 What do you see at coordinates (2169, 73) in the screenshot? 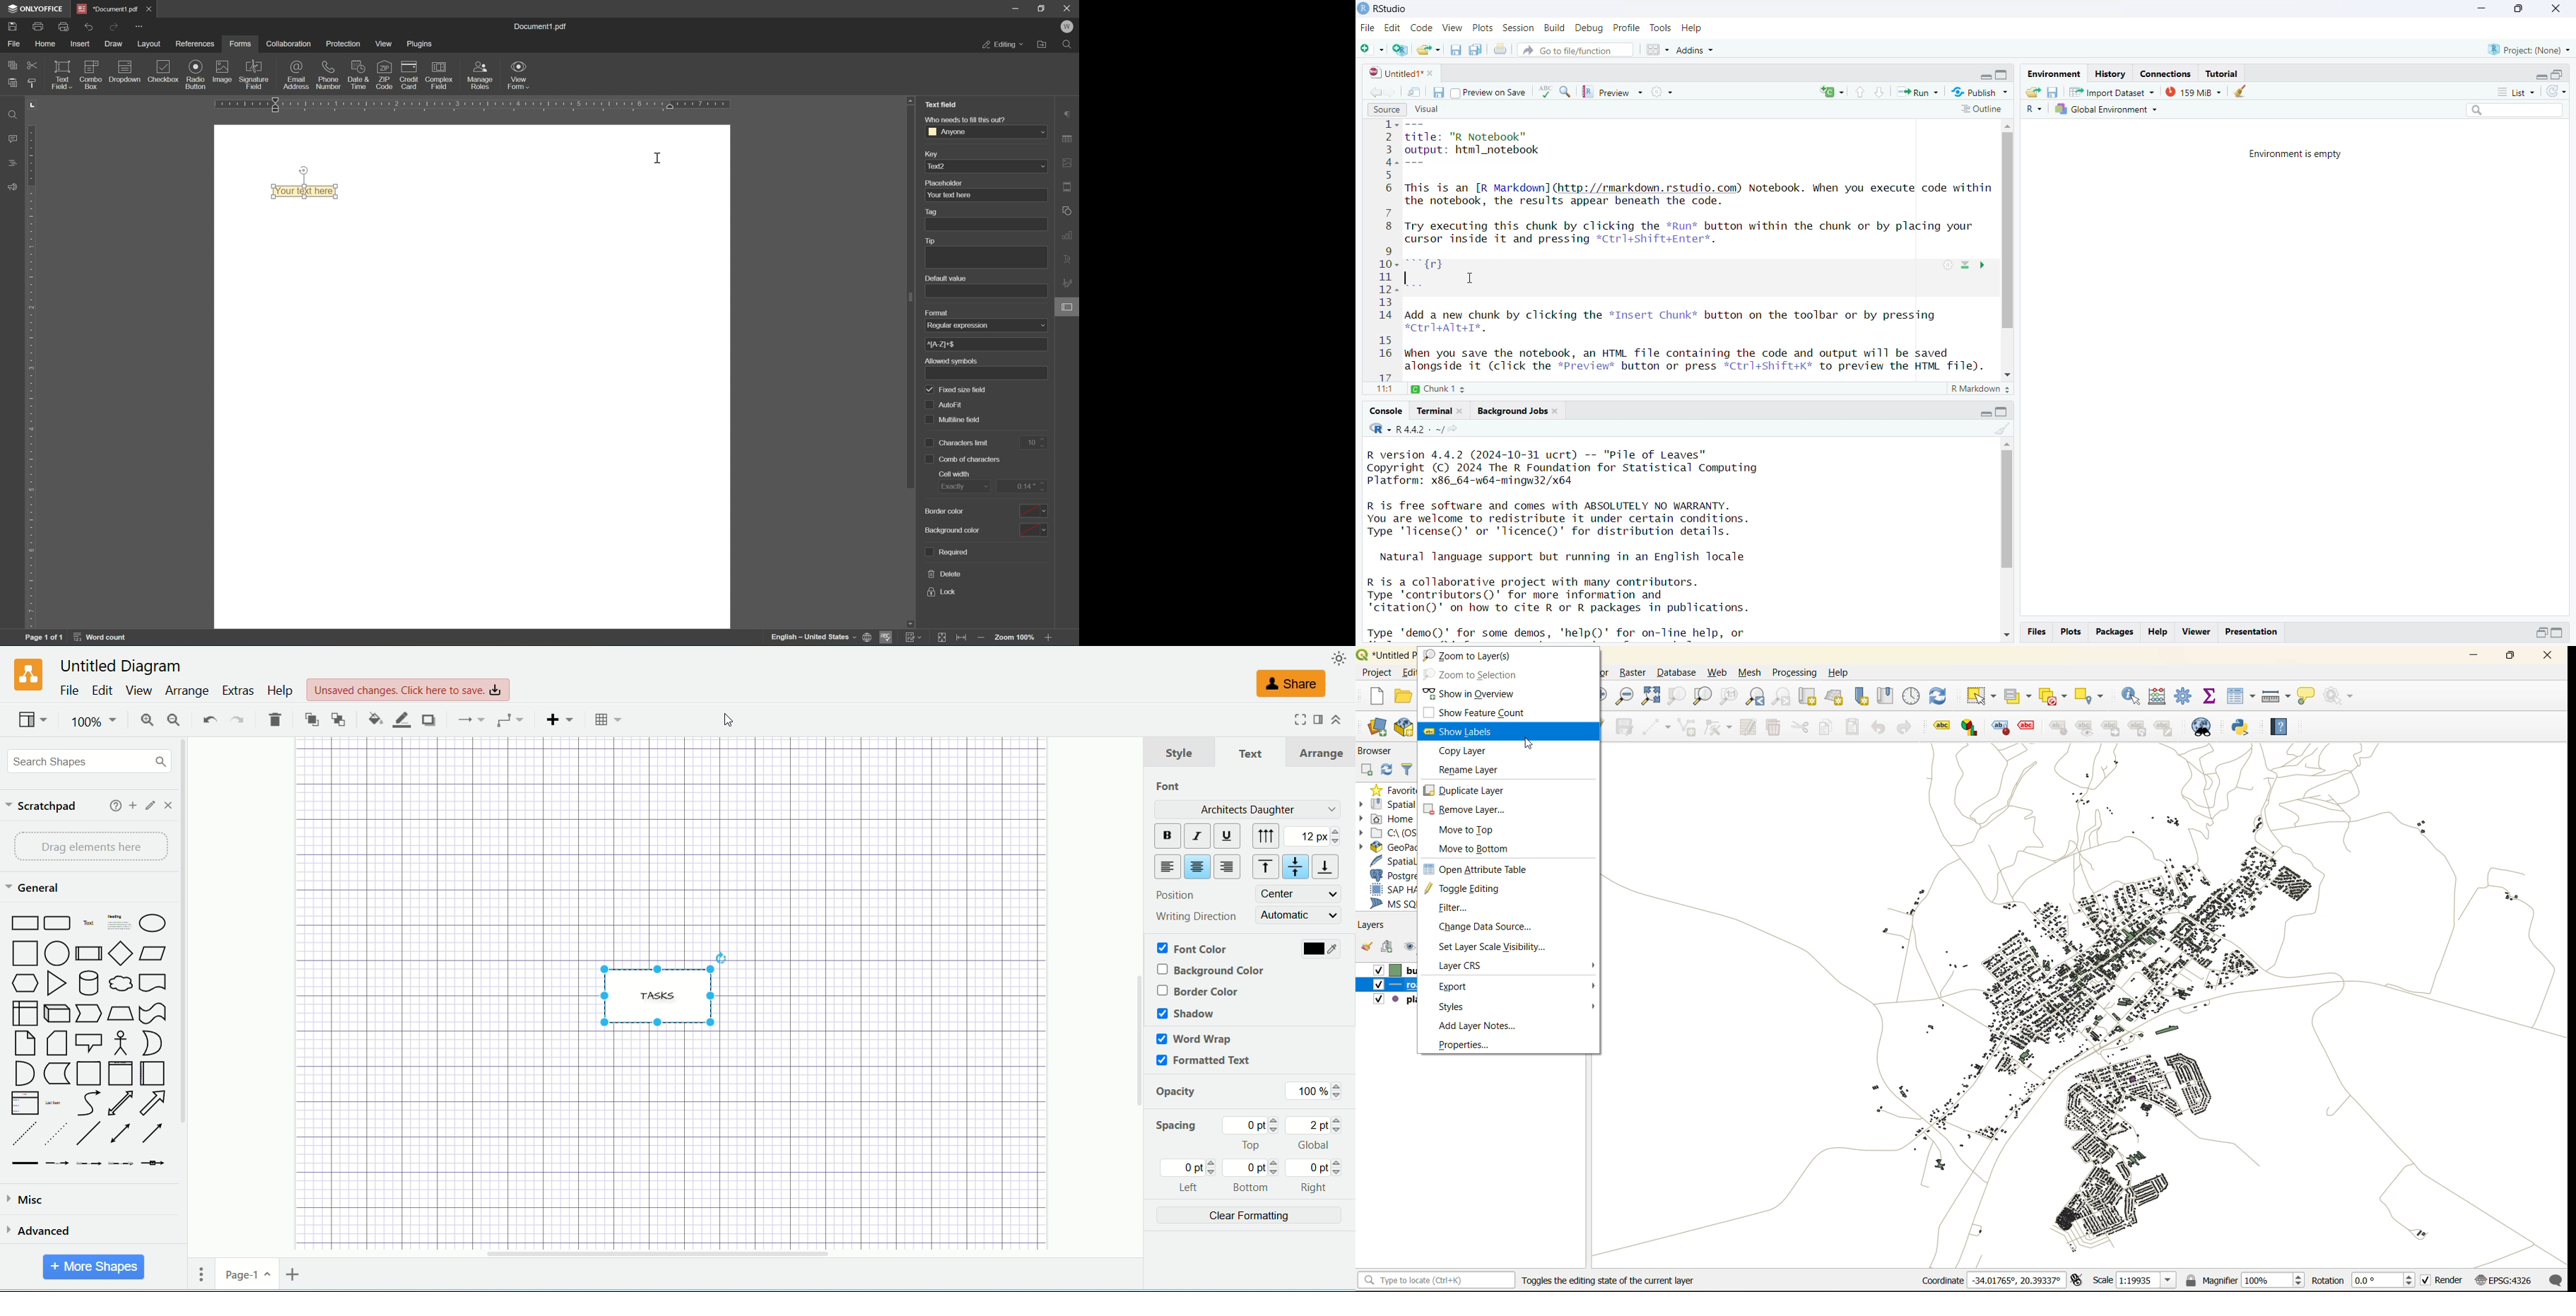
I see `connections` at bounding box center [2169, 73].